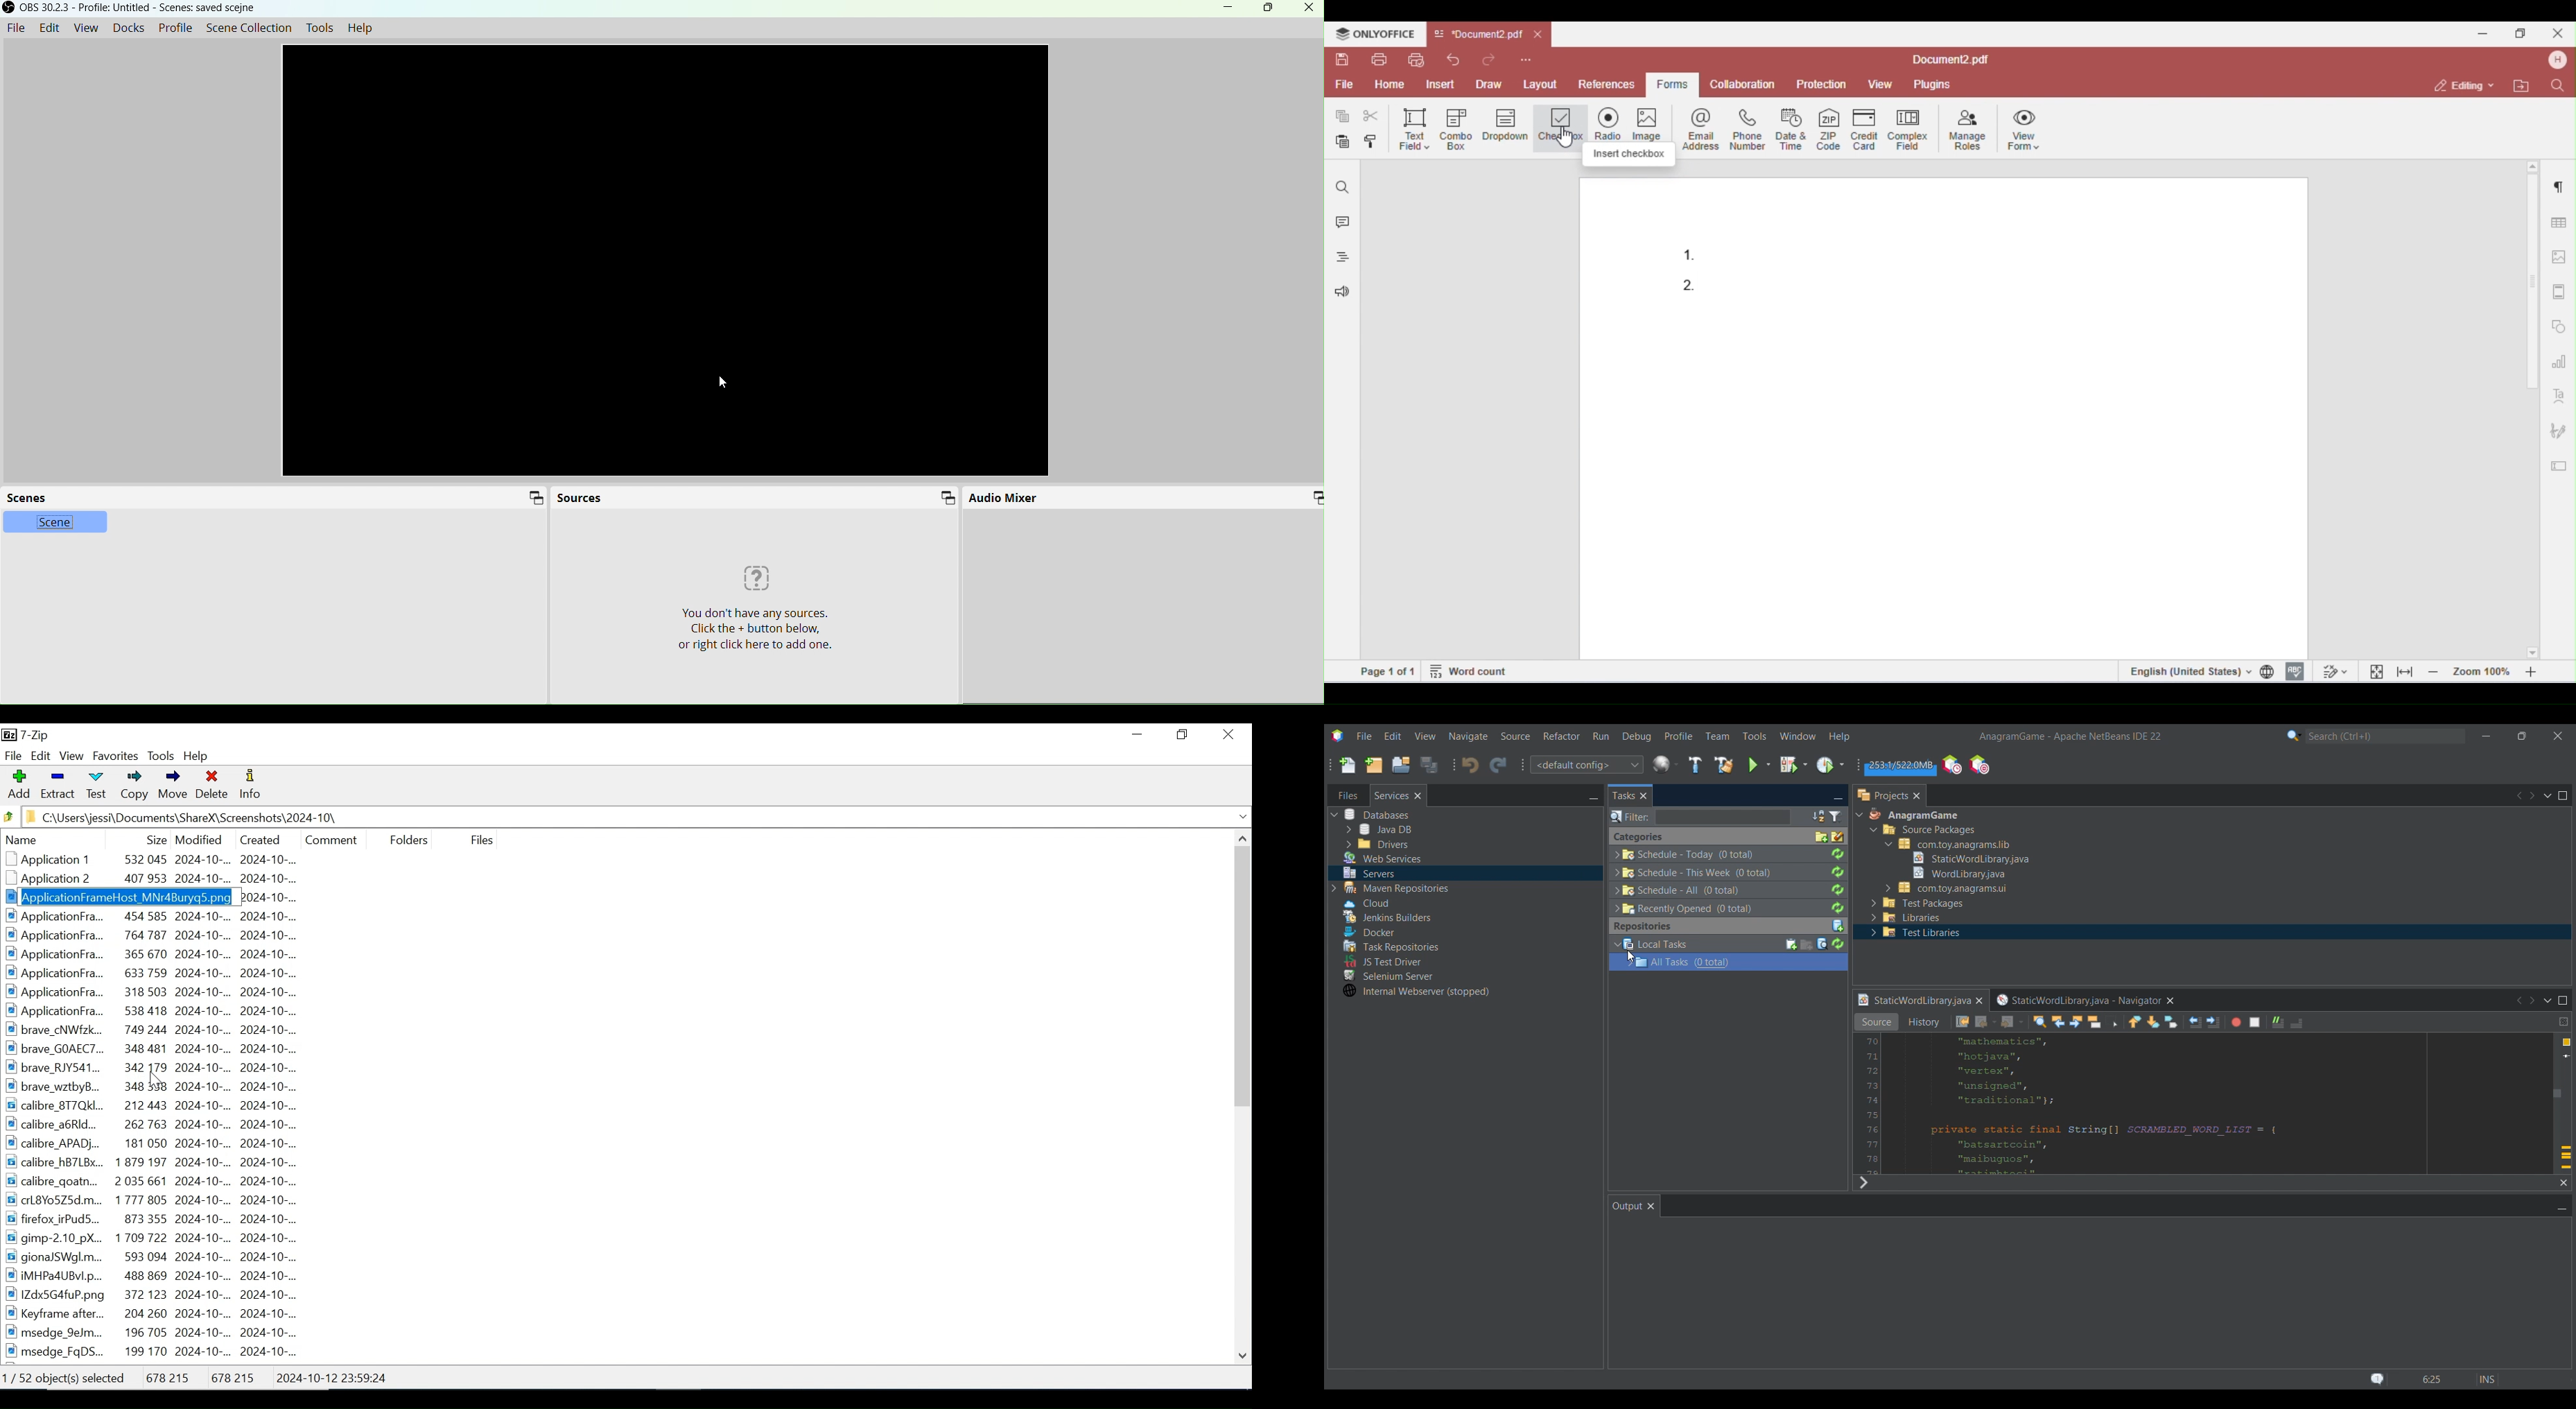 The height and width of the screenshot is (1428, 2576). What do you see at coordinates (13, 755) in the screenshot?
I see `File` at bounding box center [13, 755].